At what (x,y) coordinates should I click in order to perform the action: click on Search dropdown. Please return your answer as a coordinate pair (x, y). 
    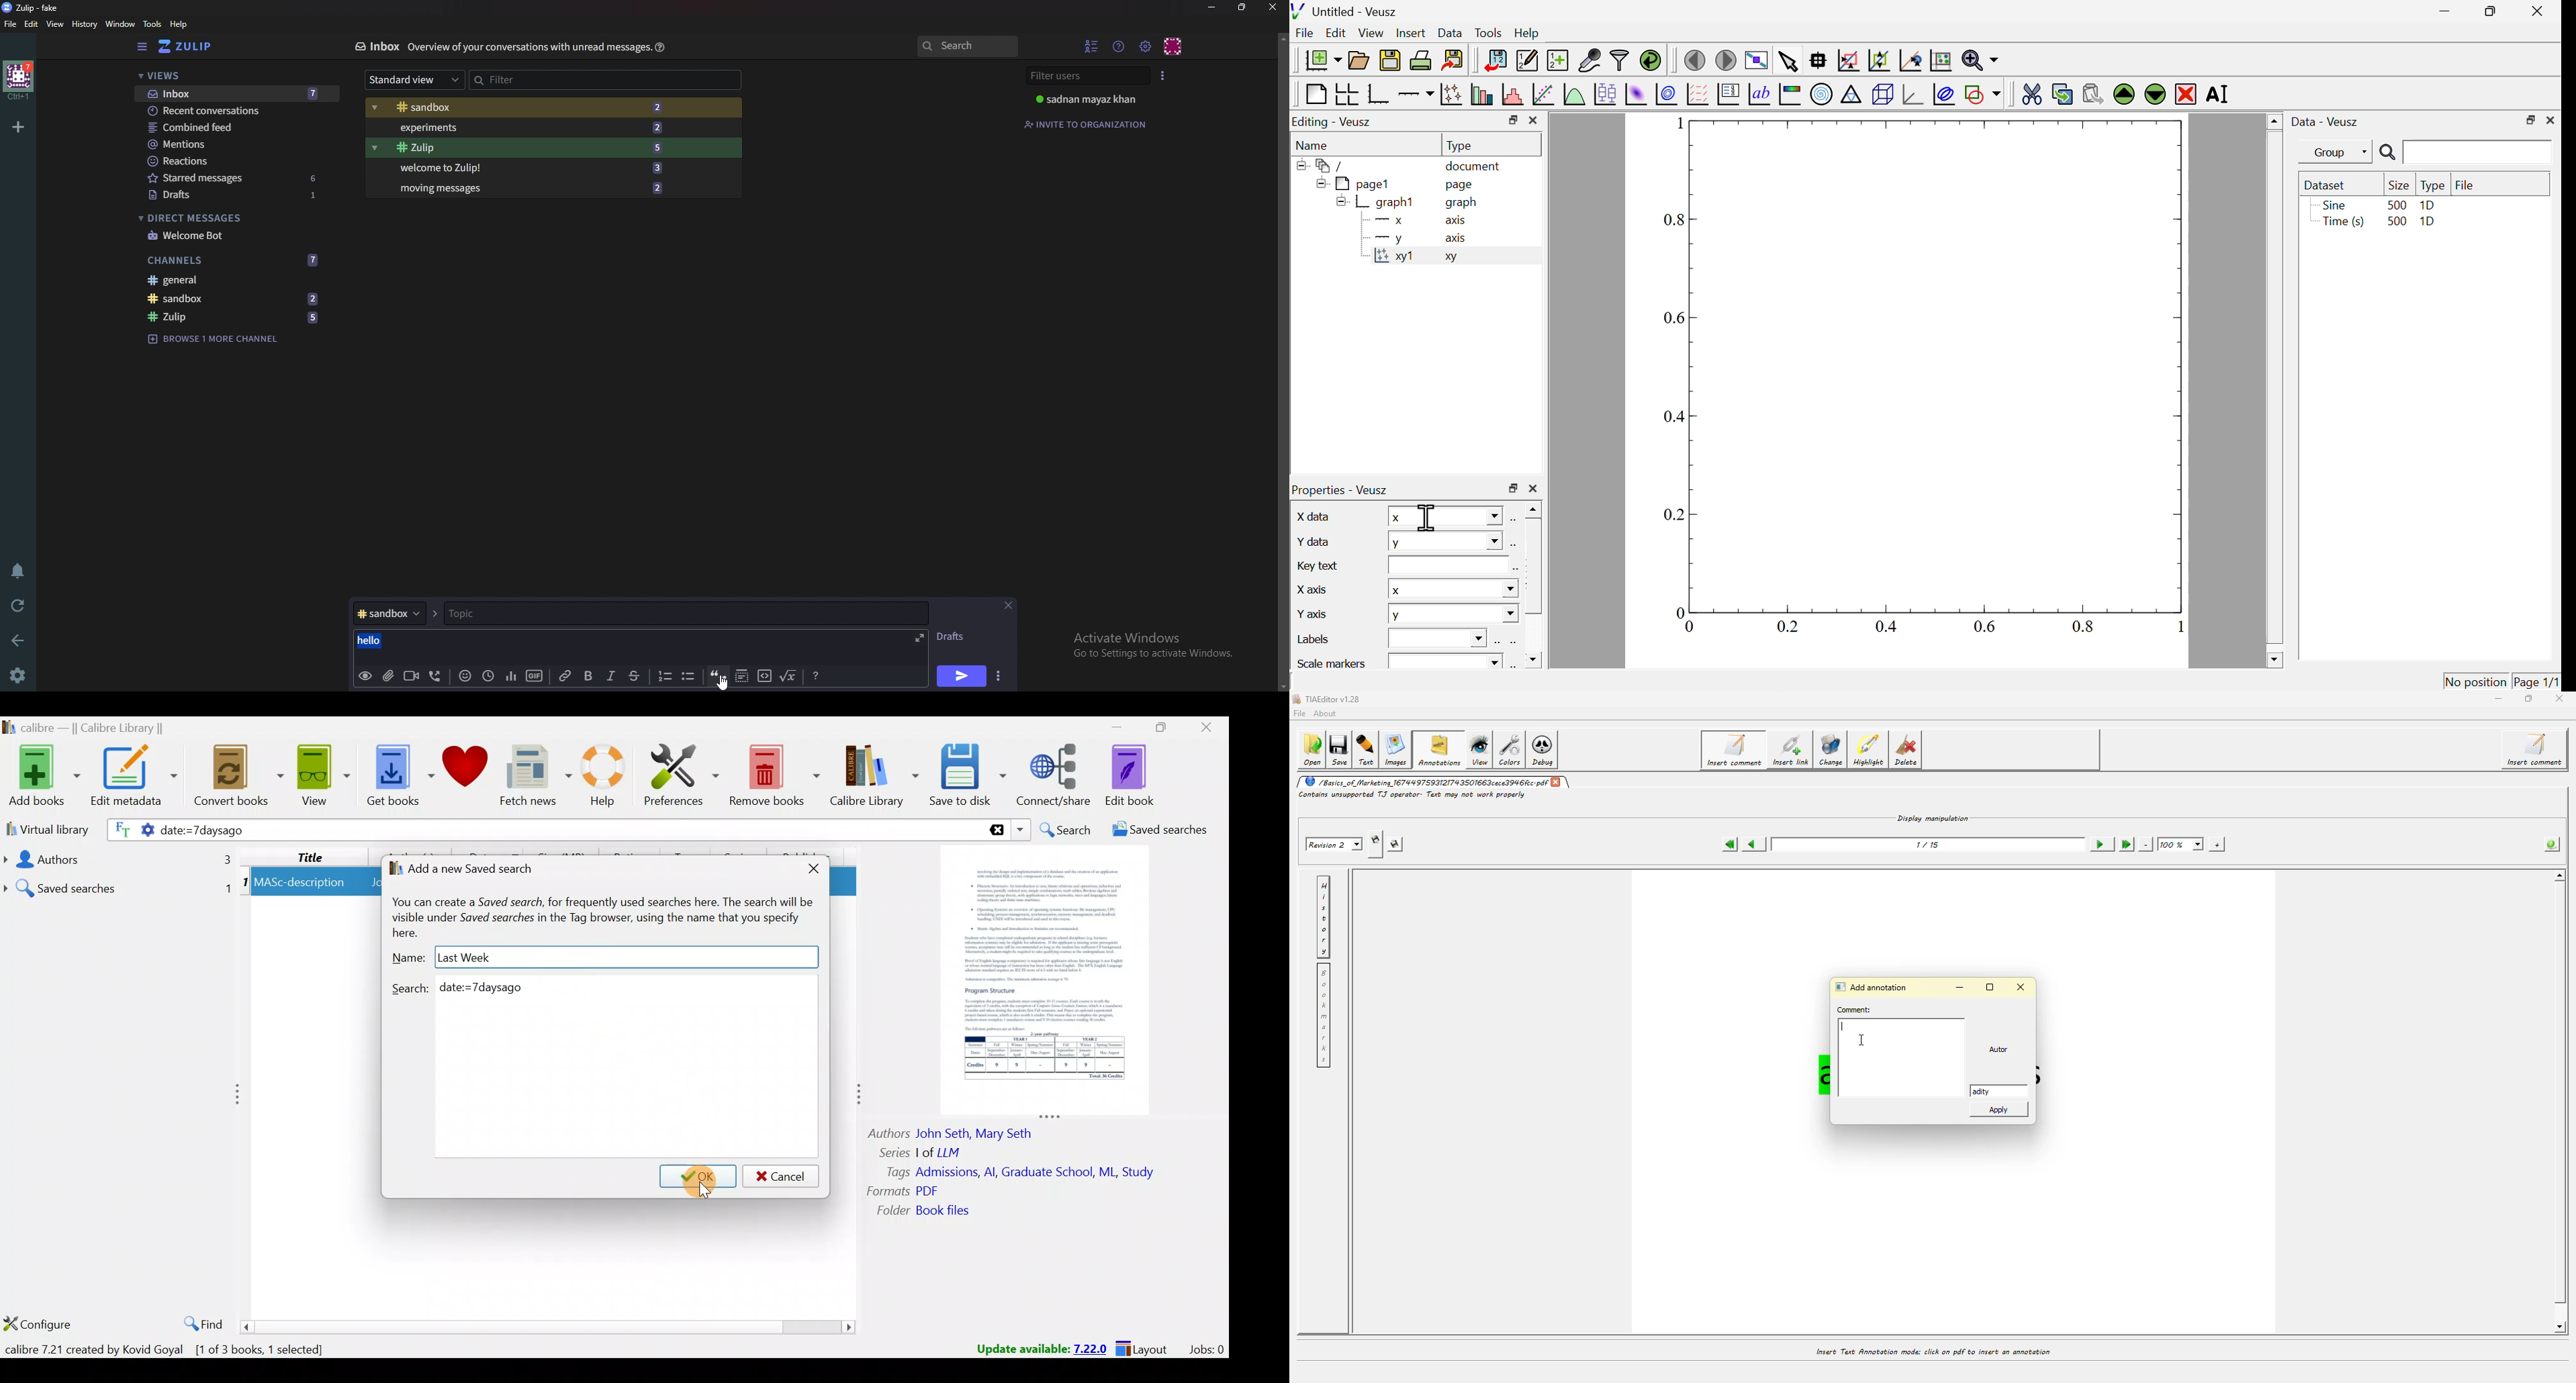
    Looking at the image, I should click on (1020, 830).